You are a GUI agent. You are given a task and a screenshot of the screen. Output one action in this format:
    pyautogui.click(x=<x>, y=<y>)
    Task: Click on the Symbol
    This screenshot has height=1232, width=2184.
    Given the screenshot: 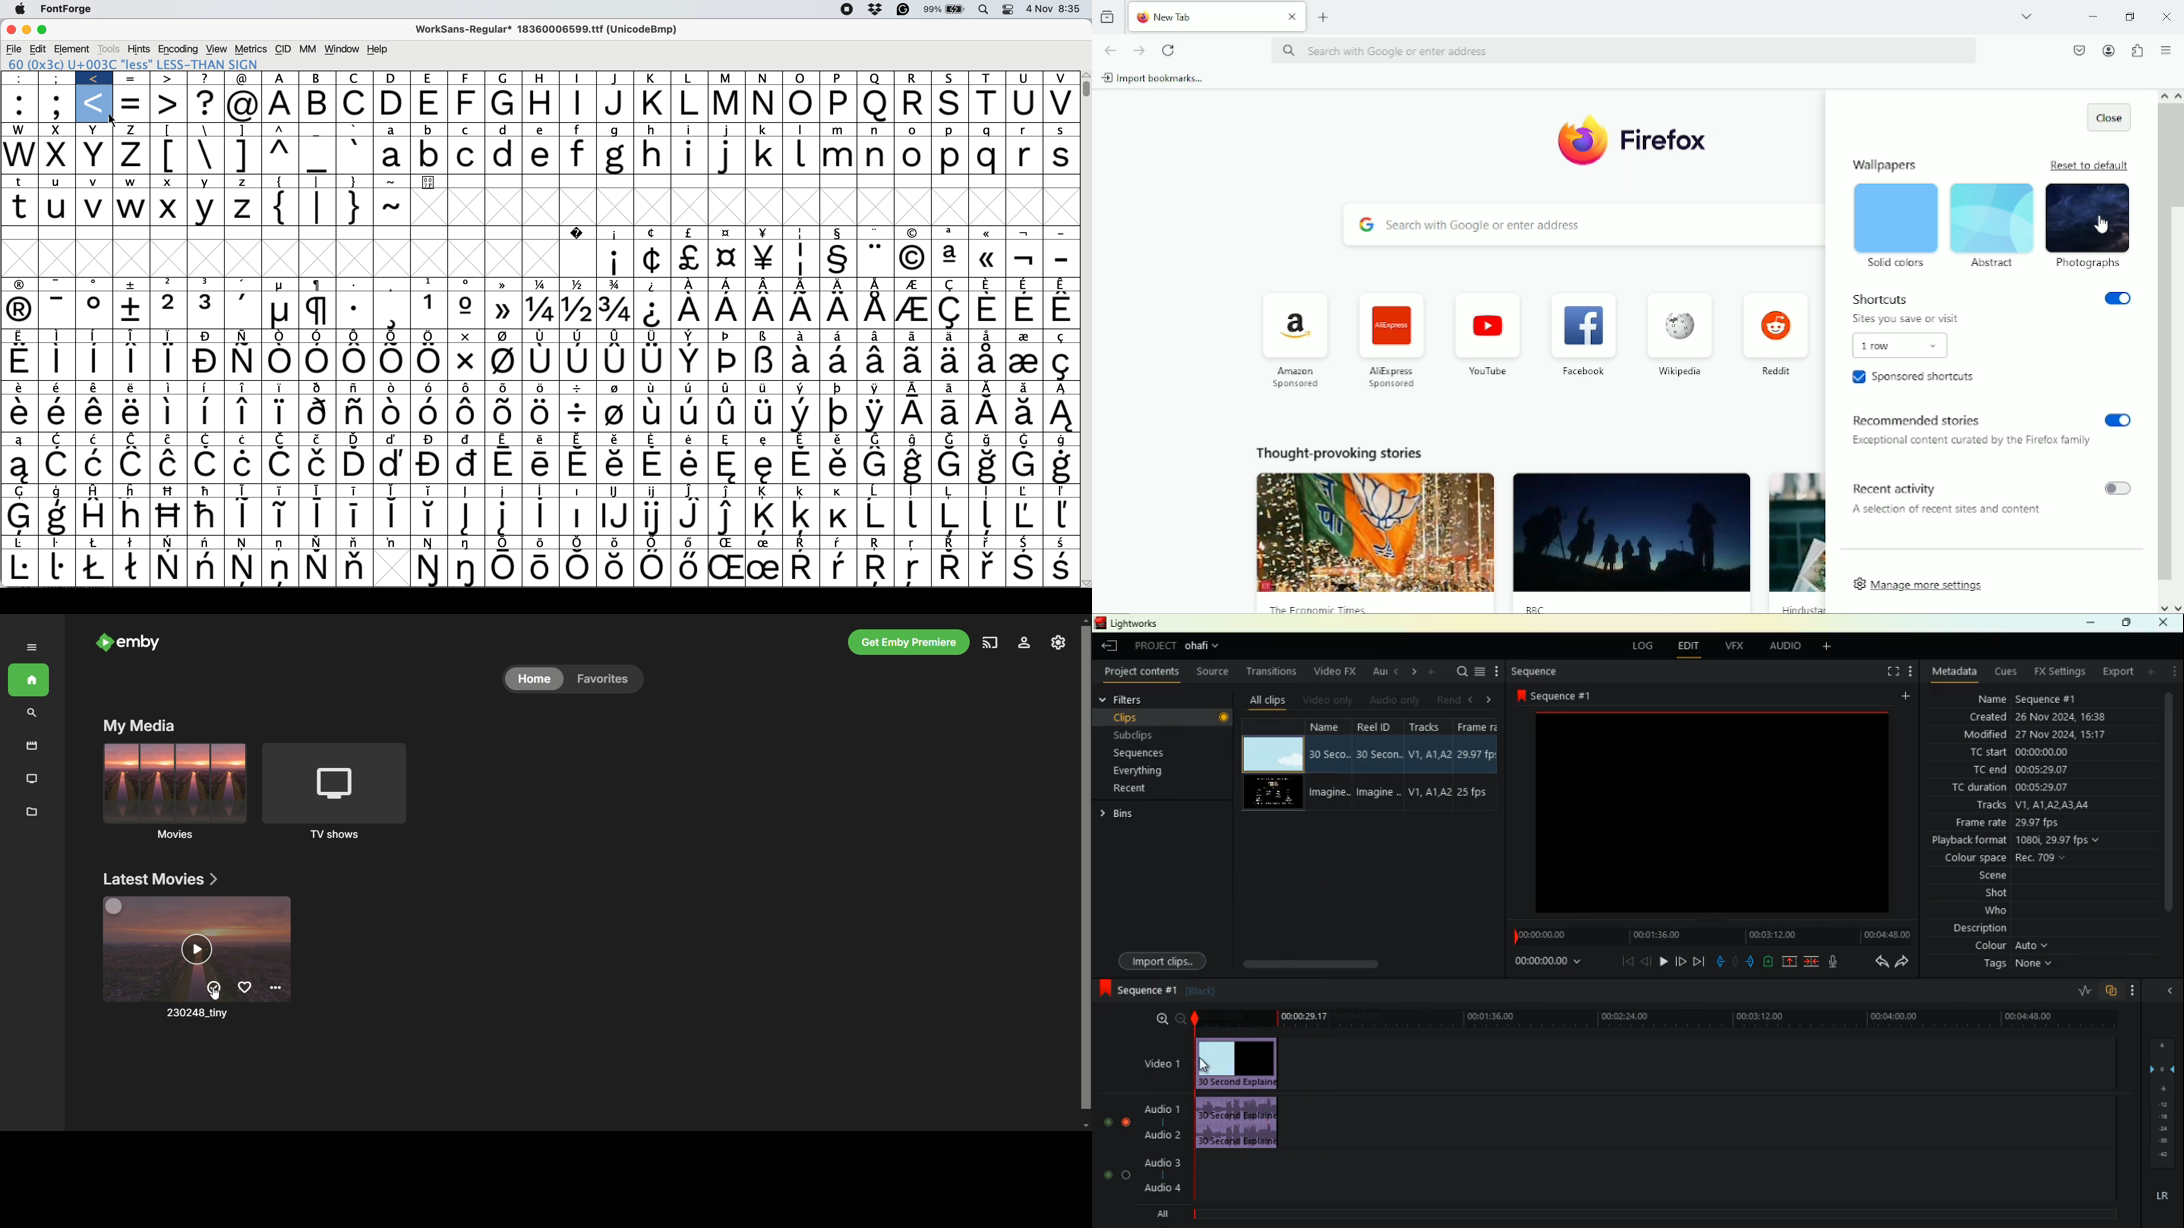 What is the action you would take?
    pyautogui.click(x=726, y=311)
    